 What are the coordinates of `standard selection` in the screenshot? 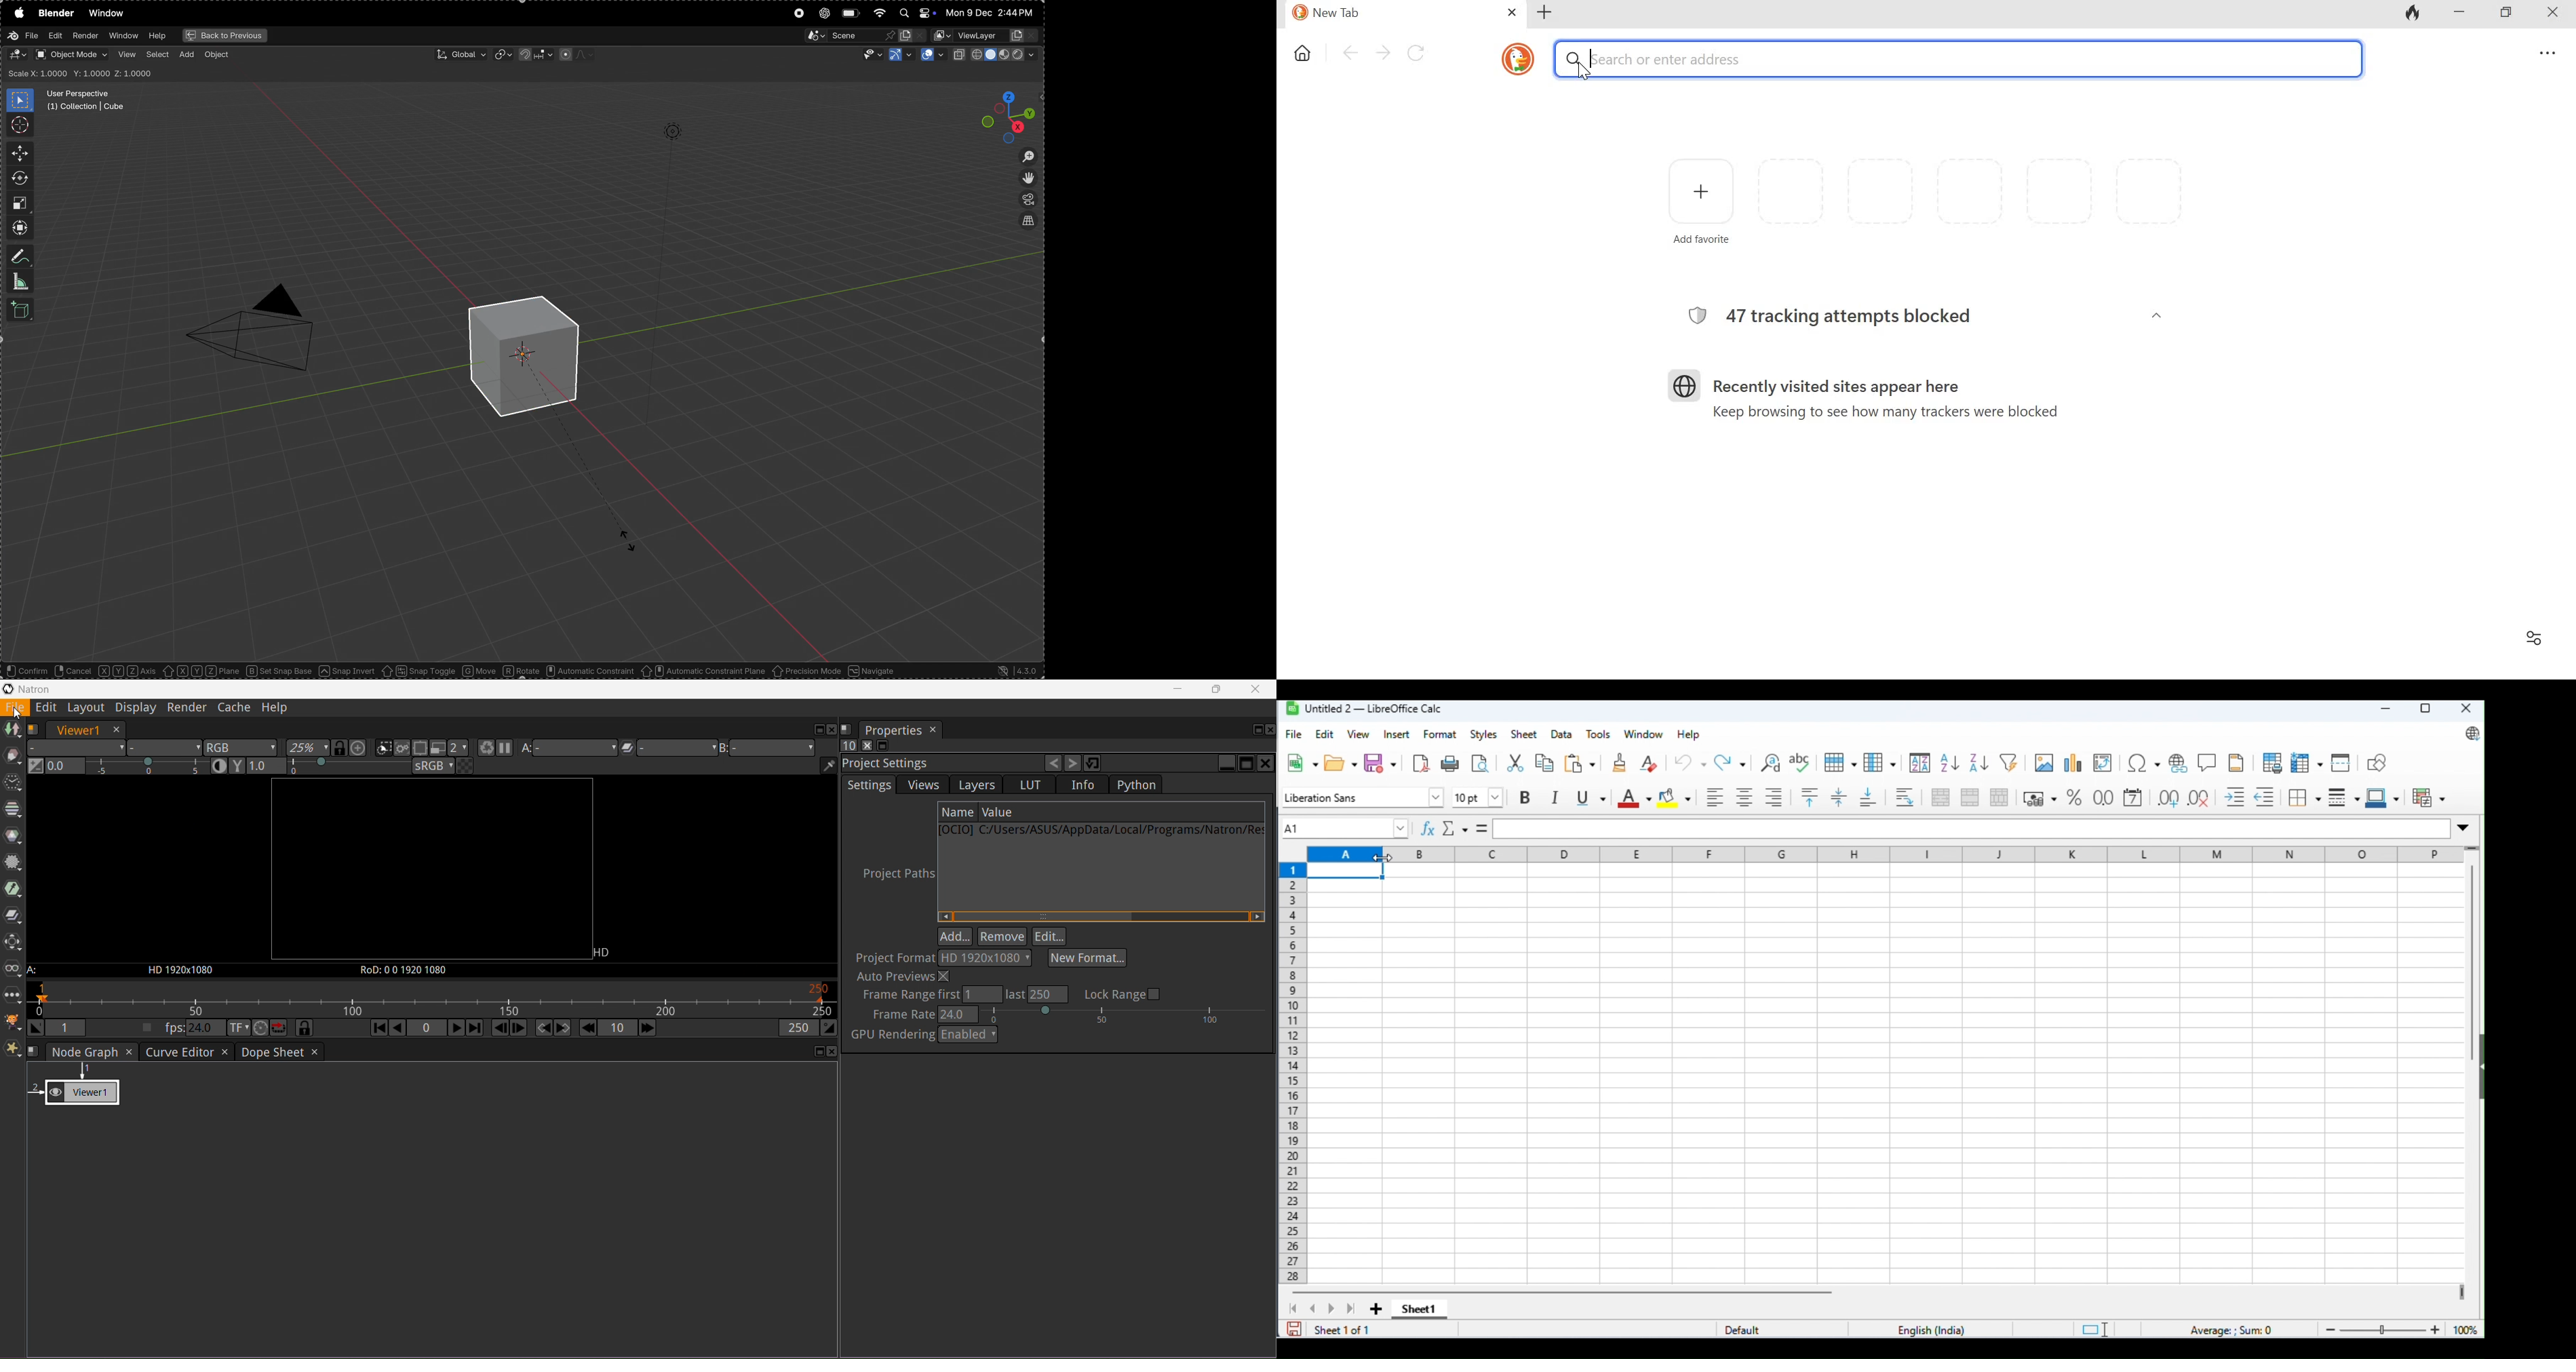 It's located at (2095, 1329).